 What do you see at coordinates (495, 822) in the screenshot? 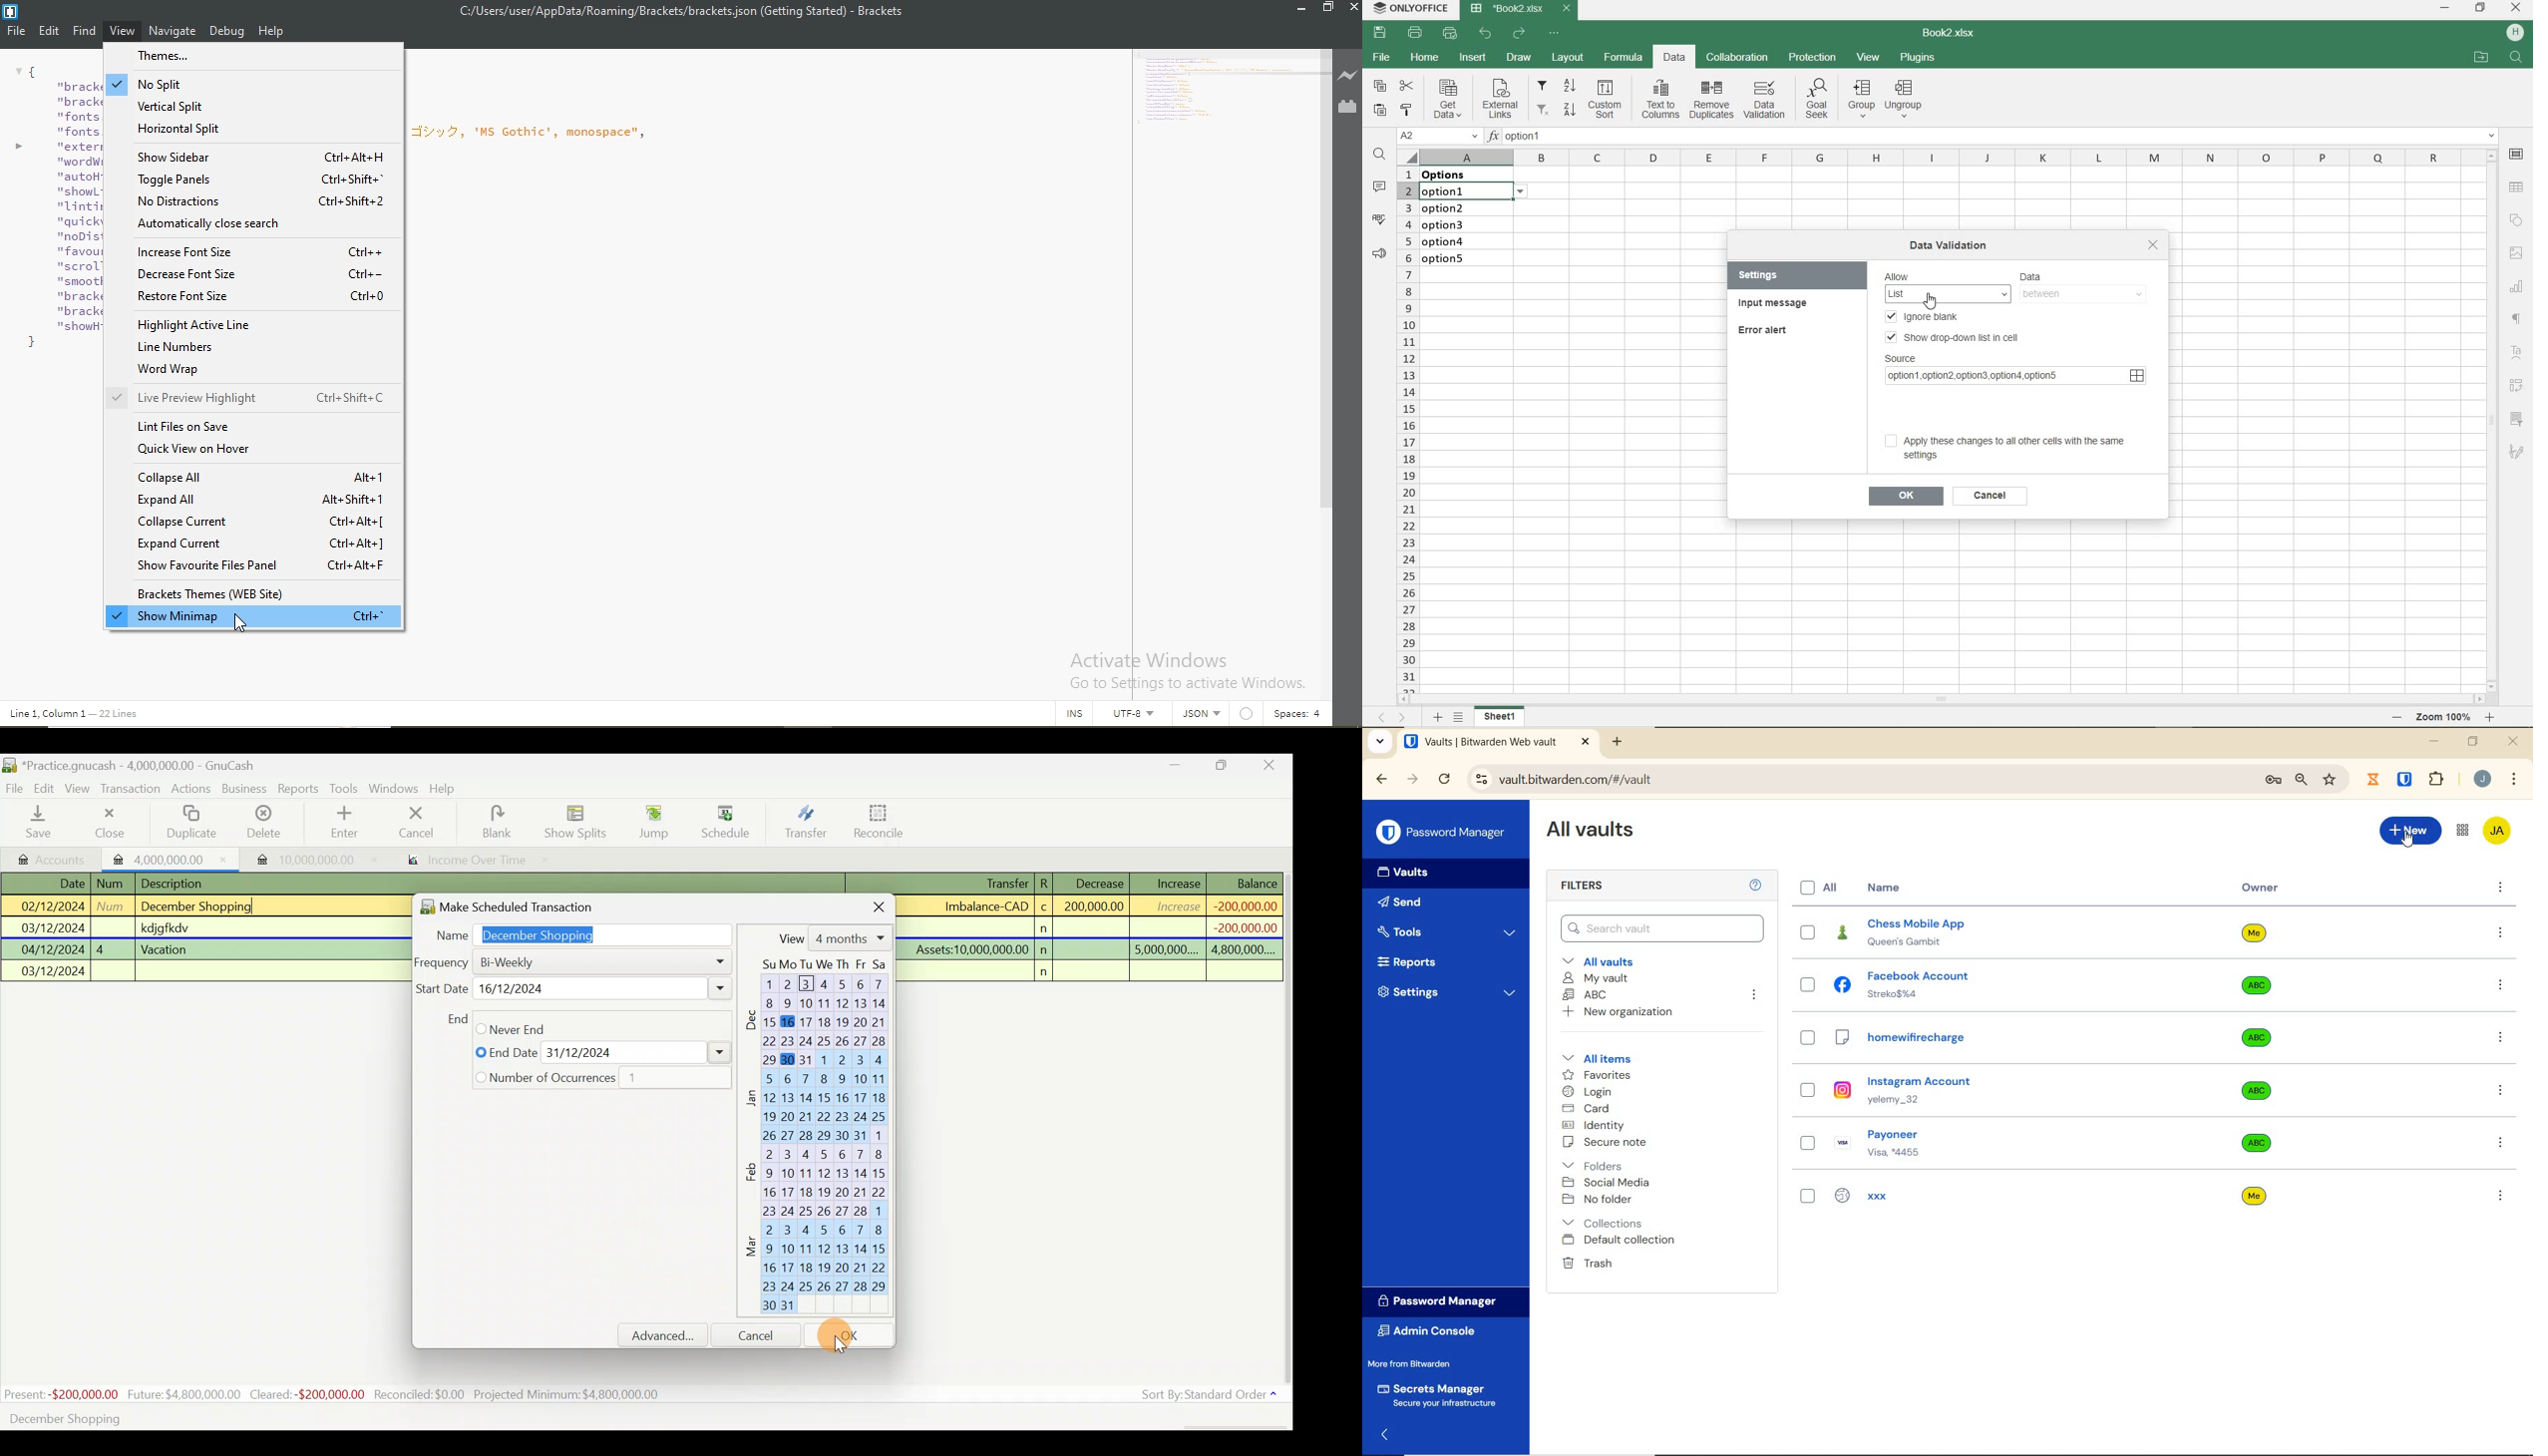
I see `Blank` at bounding box center [495, 822].